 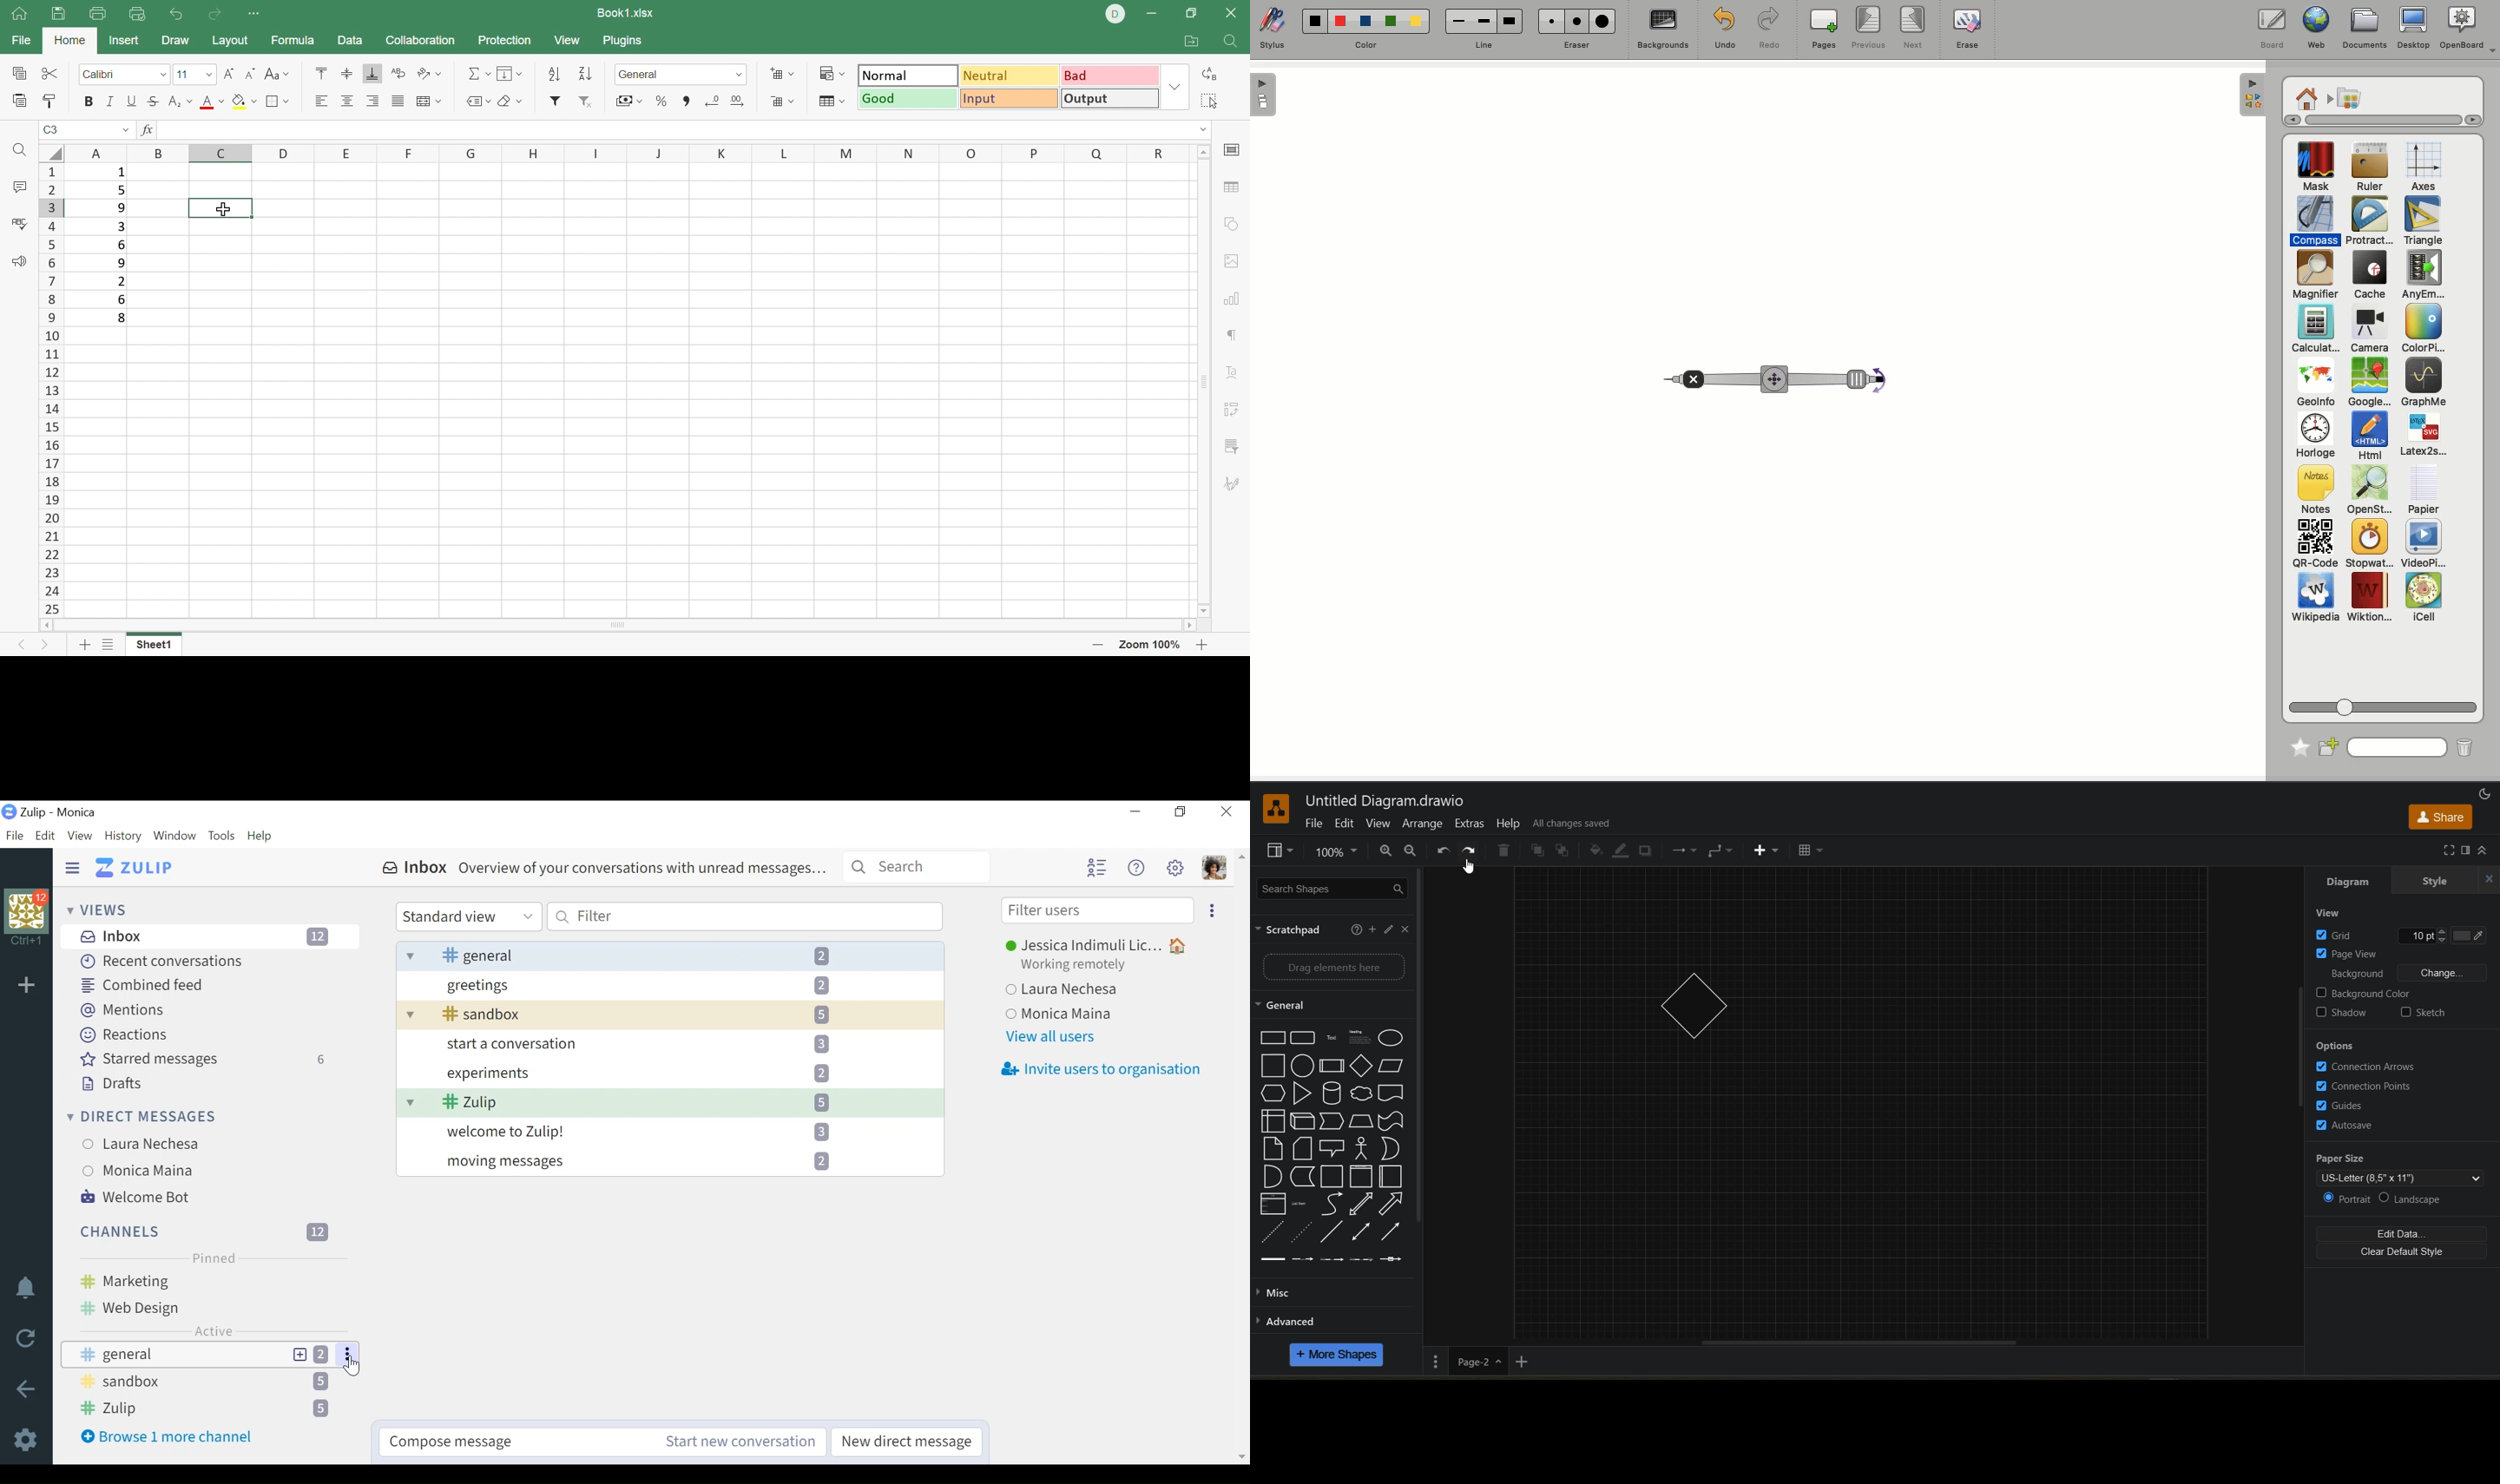 I want to click on Main menu, so click(x=1174, y=867).